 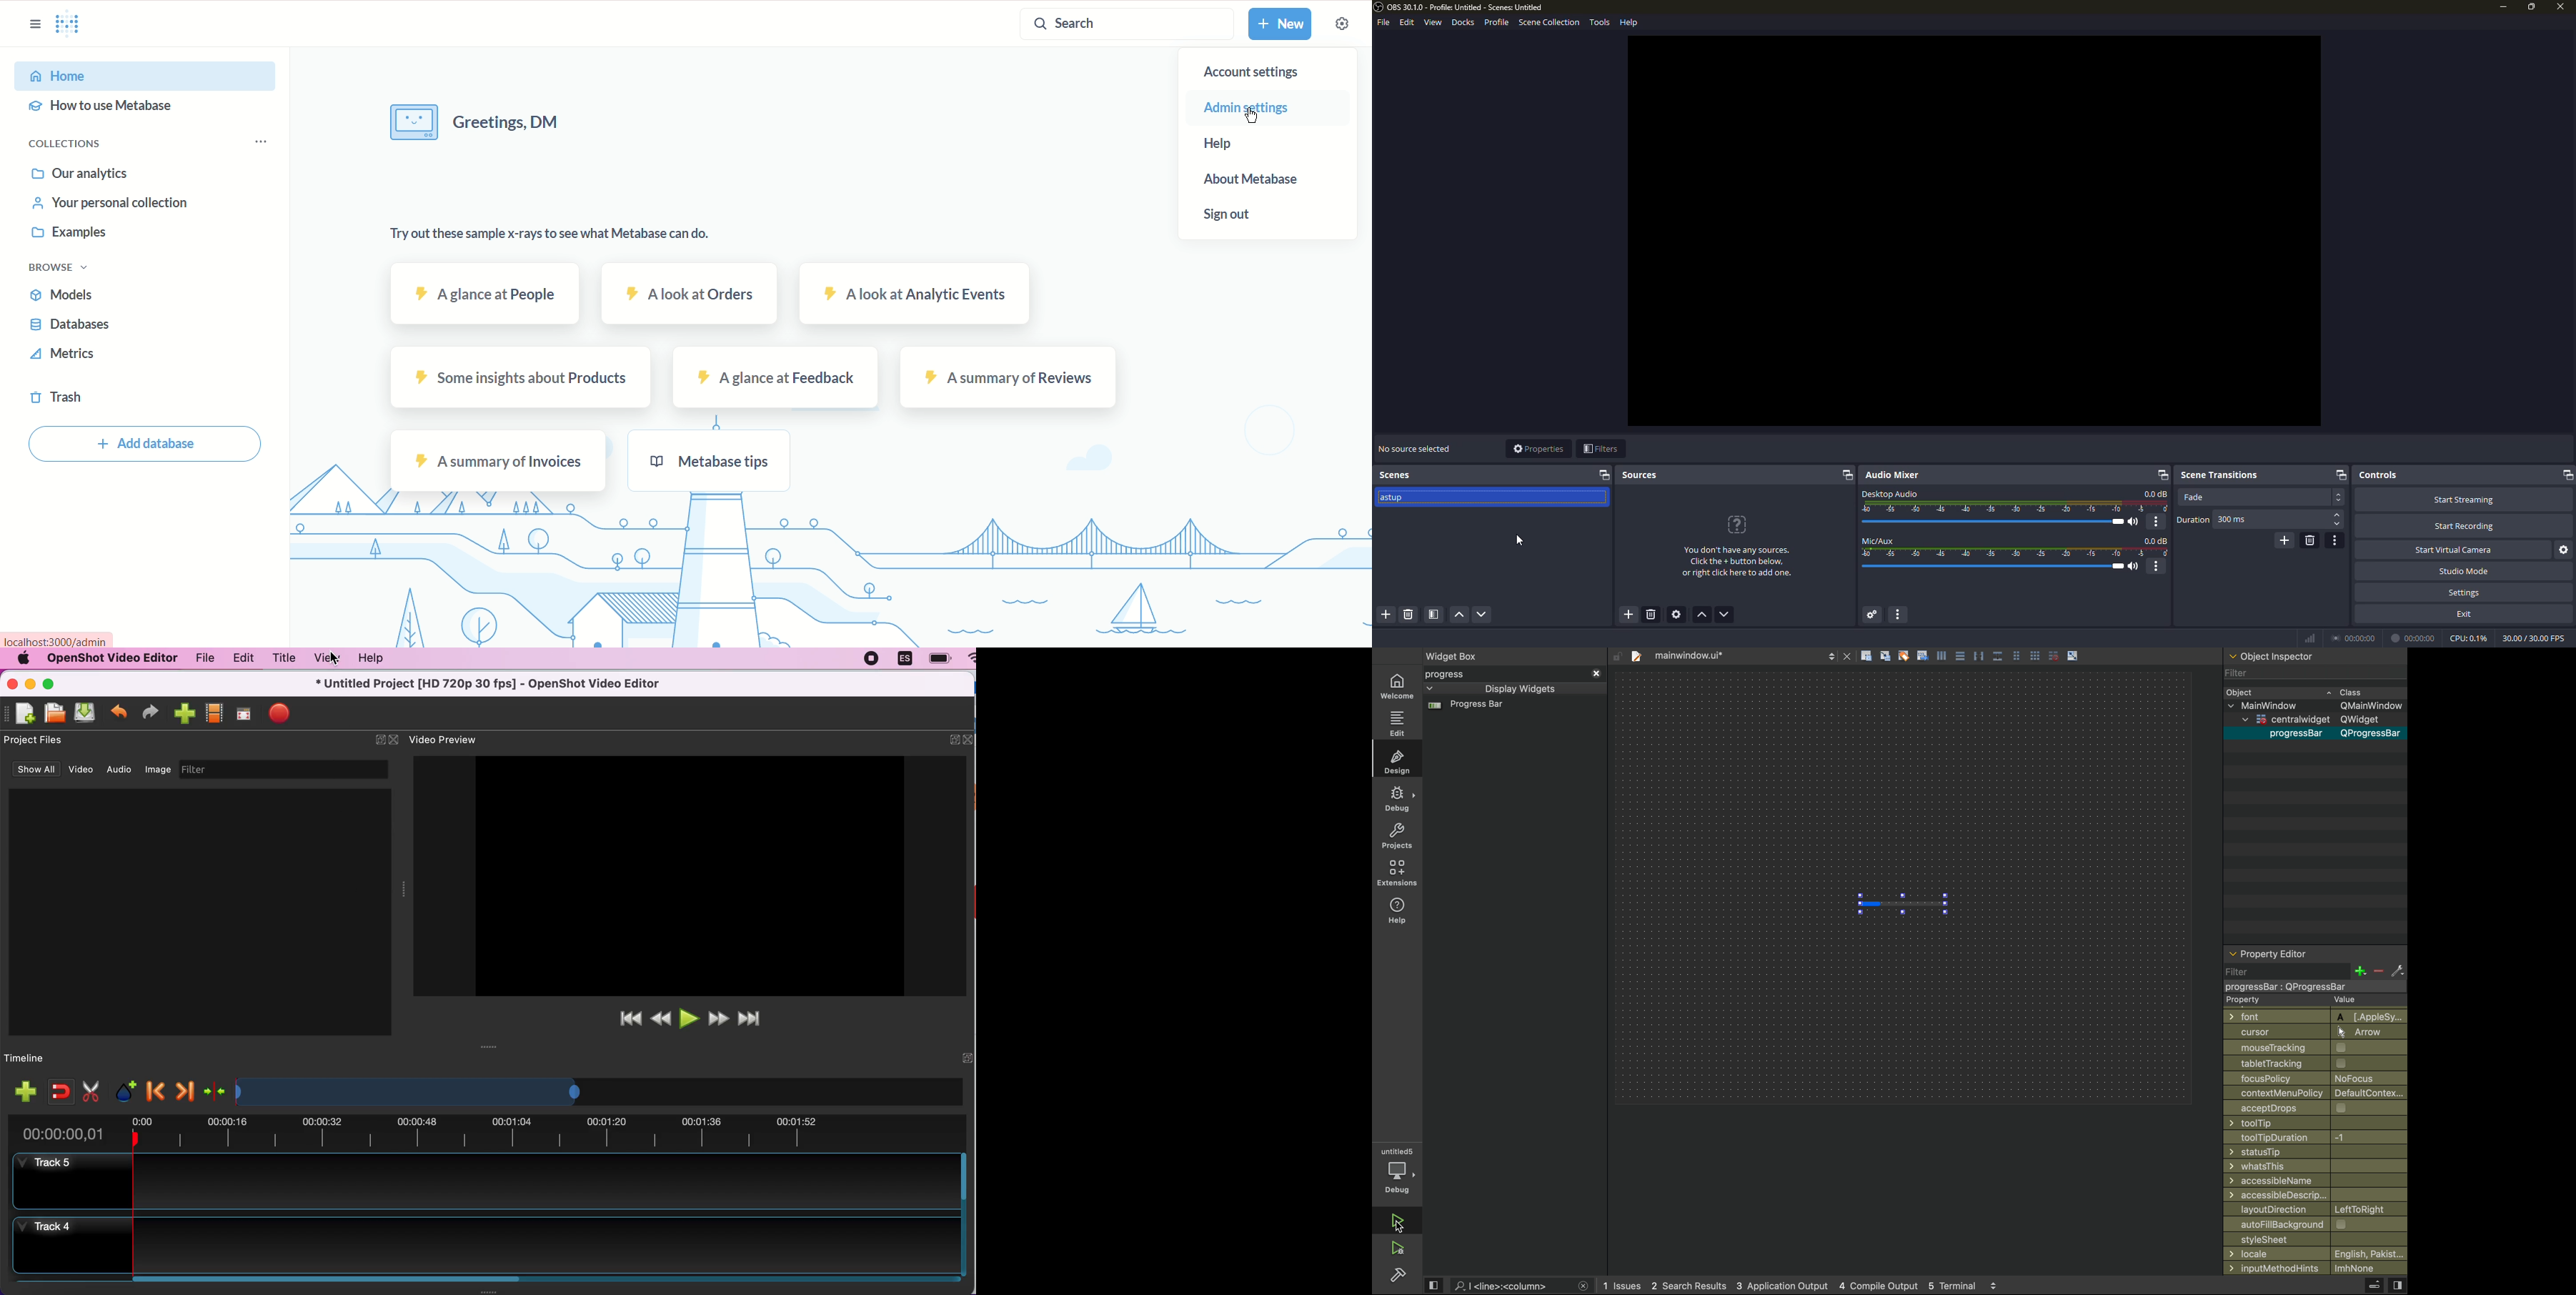 I want to click on select down, so click(x=2337, y=525).